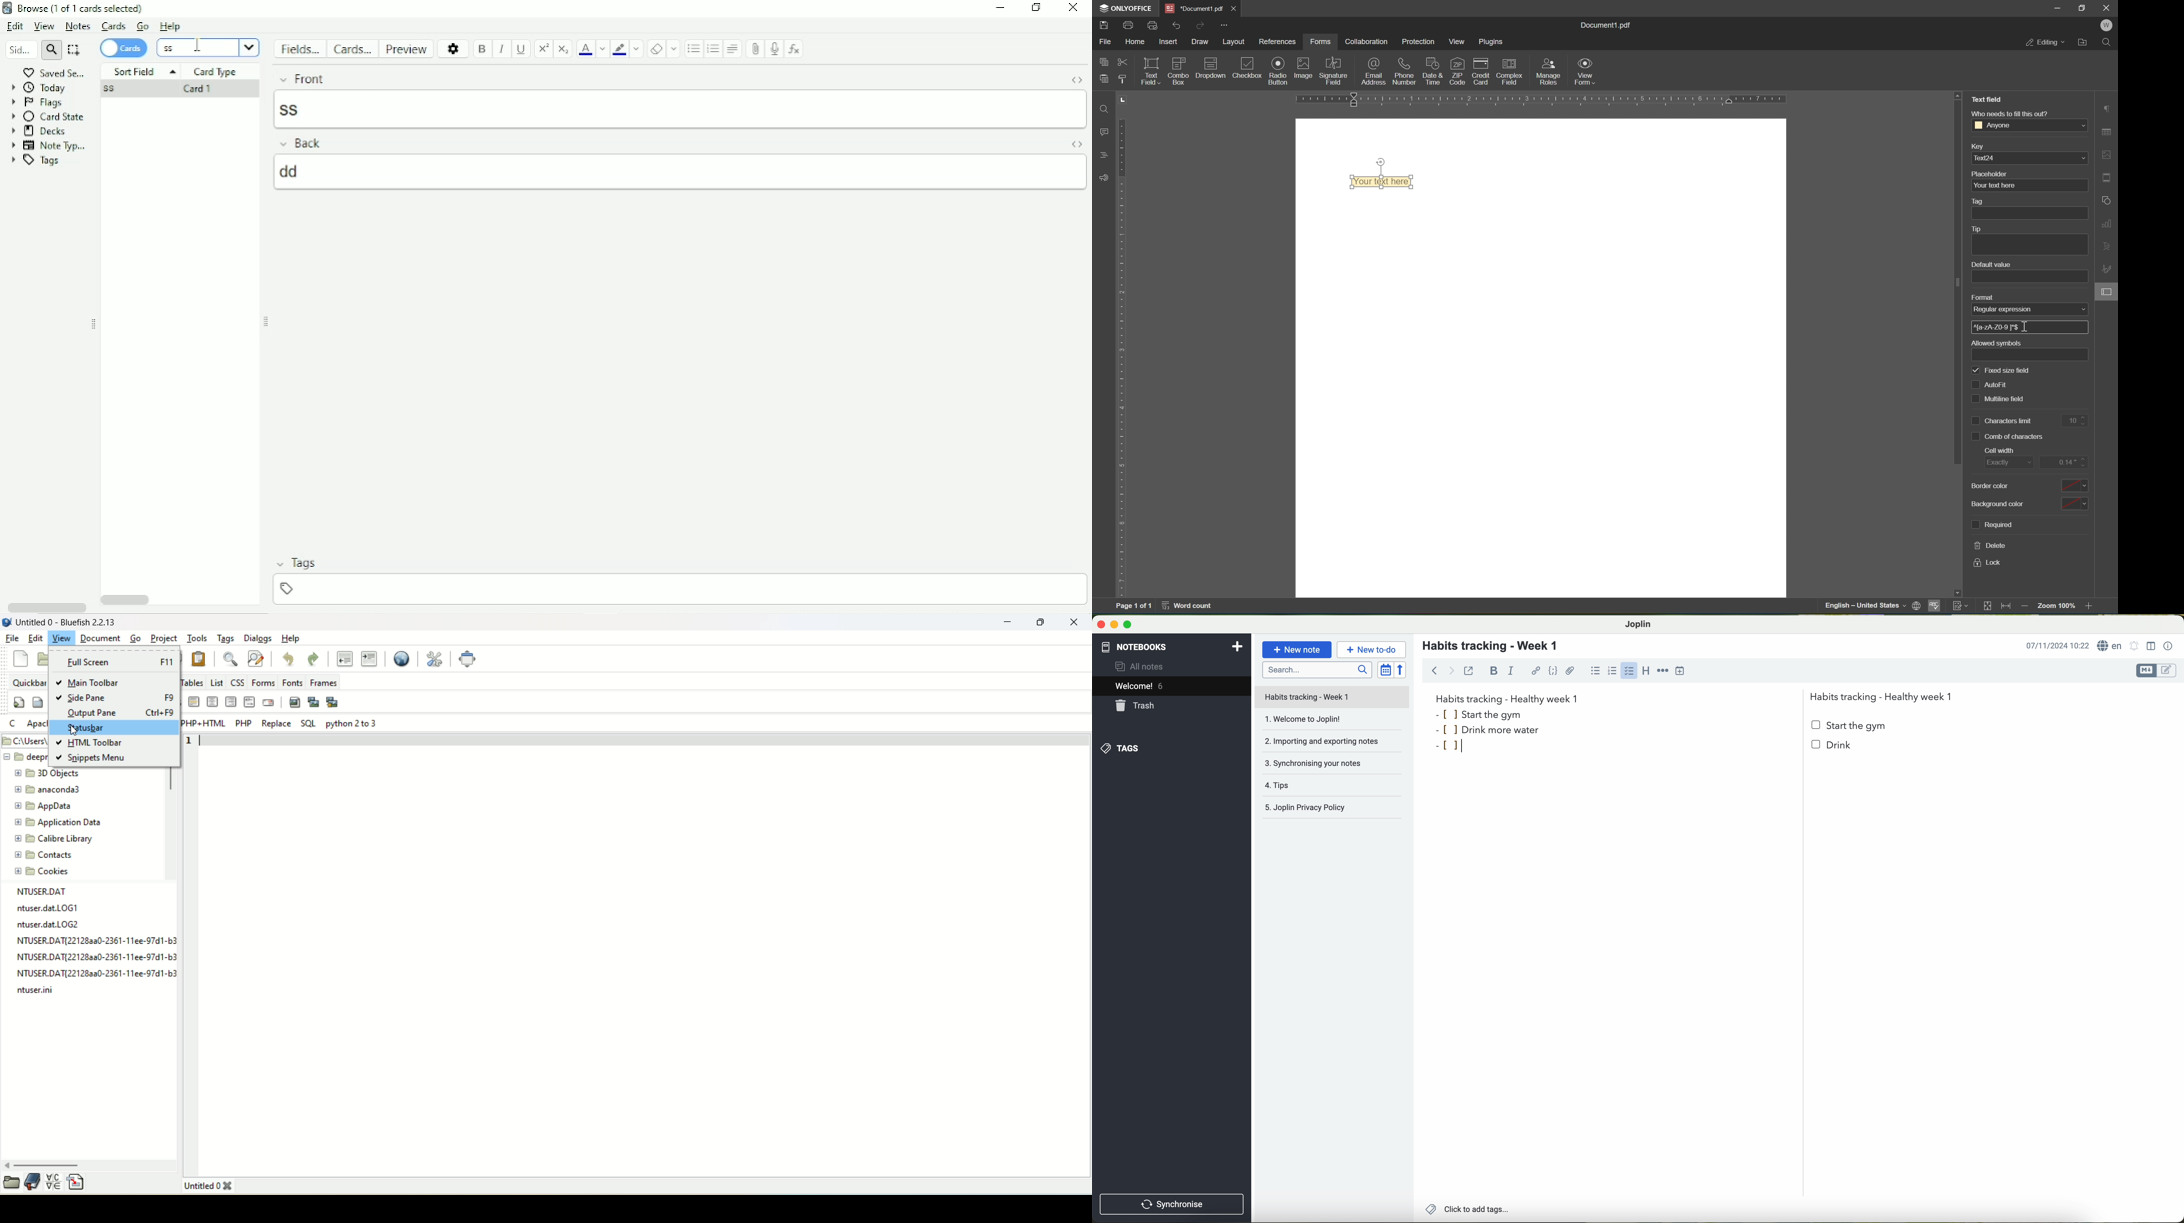 This screenshot has height=1232, width=2184. What do you see at coordinates (775, 49) in the screenshot?
I see `Record audio` at bounding box center [775, 49].